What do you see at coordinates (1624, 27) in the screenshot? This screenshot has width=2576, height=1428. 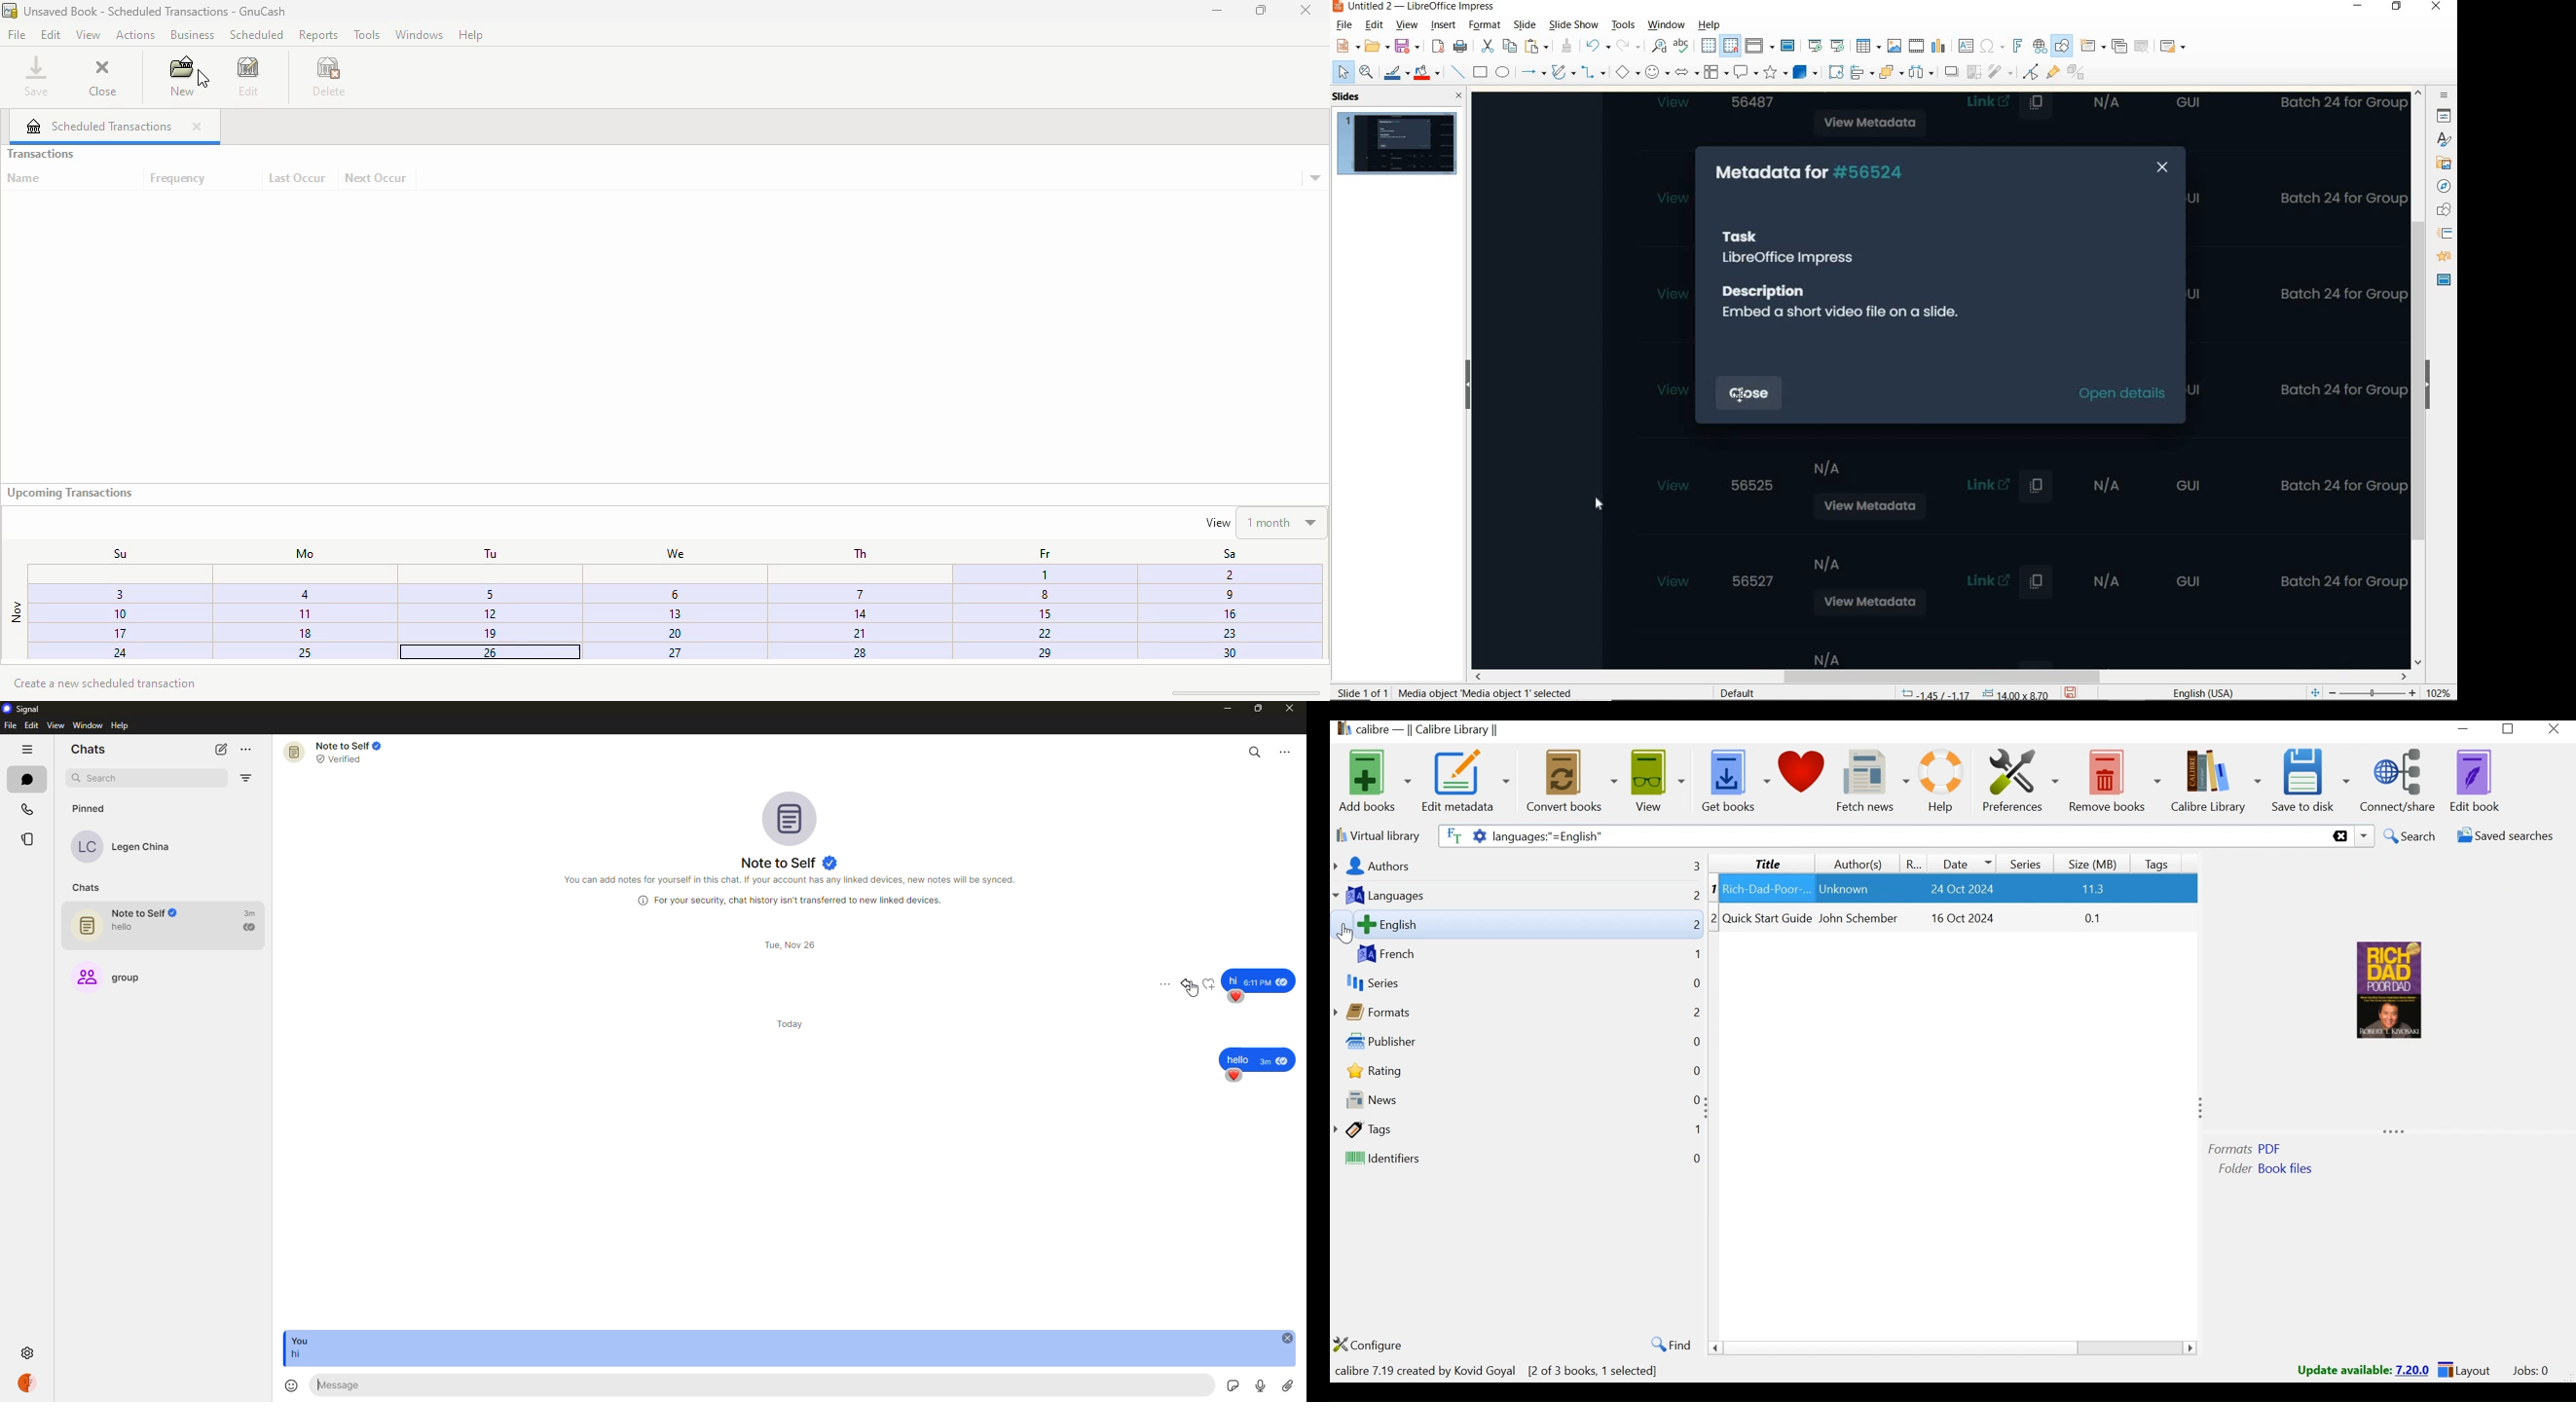 I see `TOOLS` at bounding box center [1624, 27].